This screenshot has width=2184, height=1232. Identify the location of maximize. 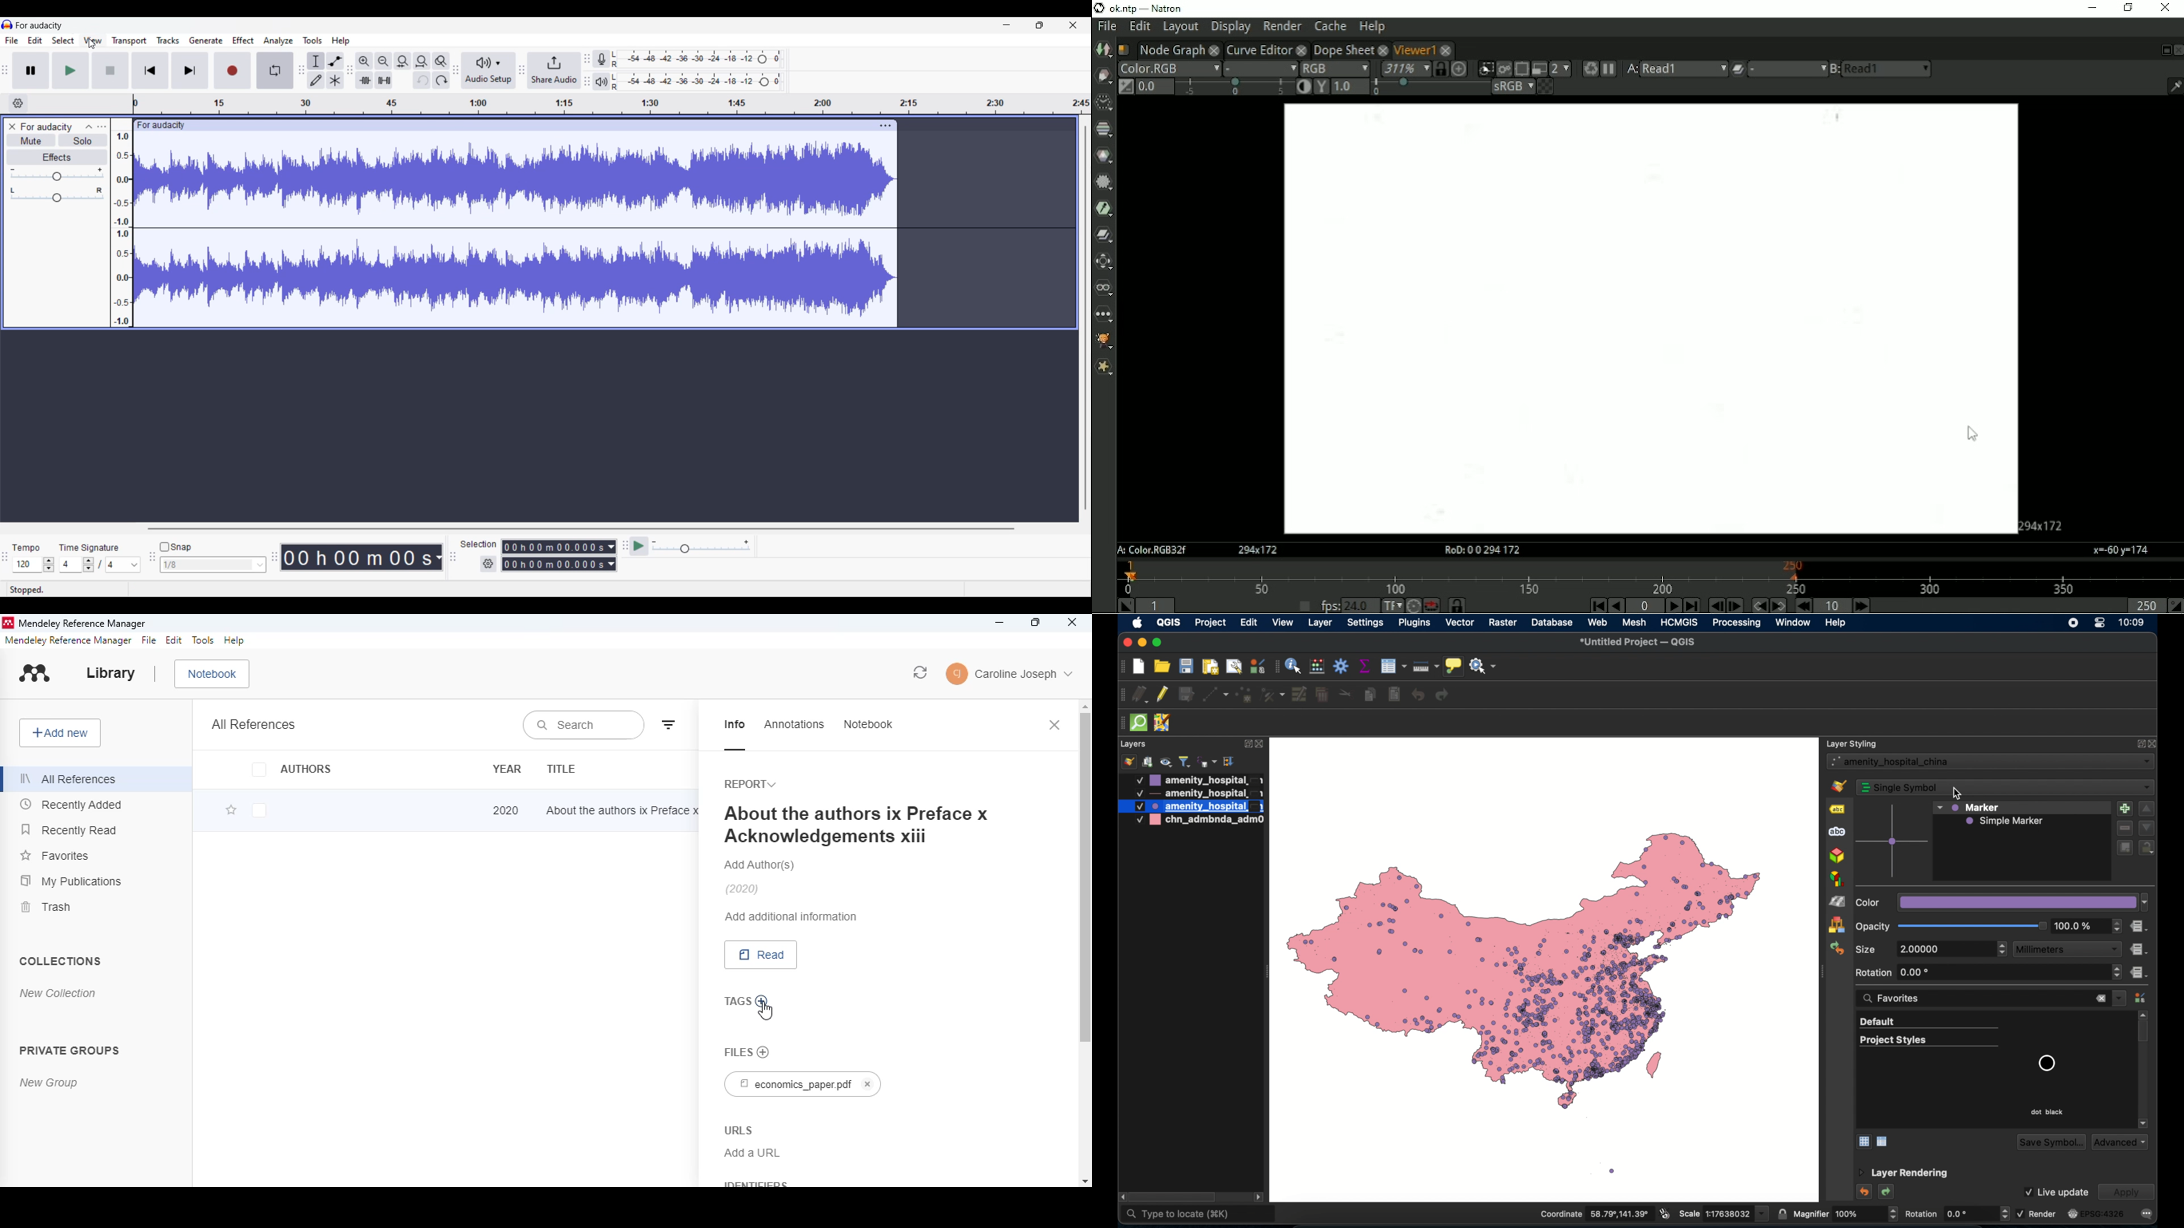
(1037, 623).